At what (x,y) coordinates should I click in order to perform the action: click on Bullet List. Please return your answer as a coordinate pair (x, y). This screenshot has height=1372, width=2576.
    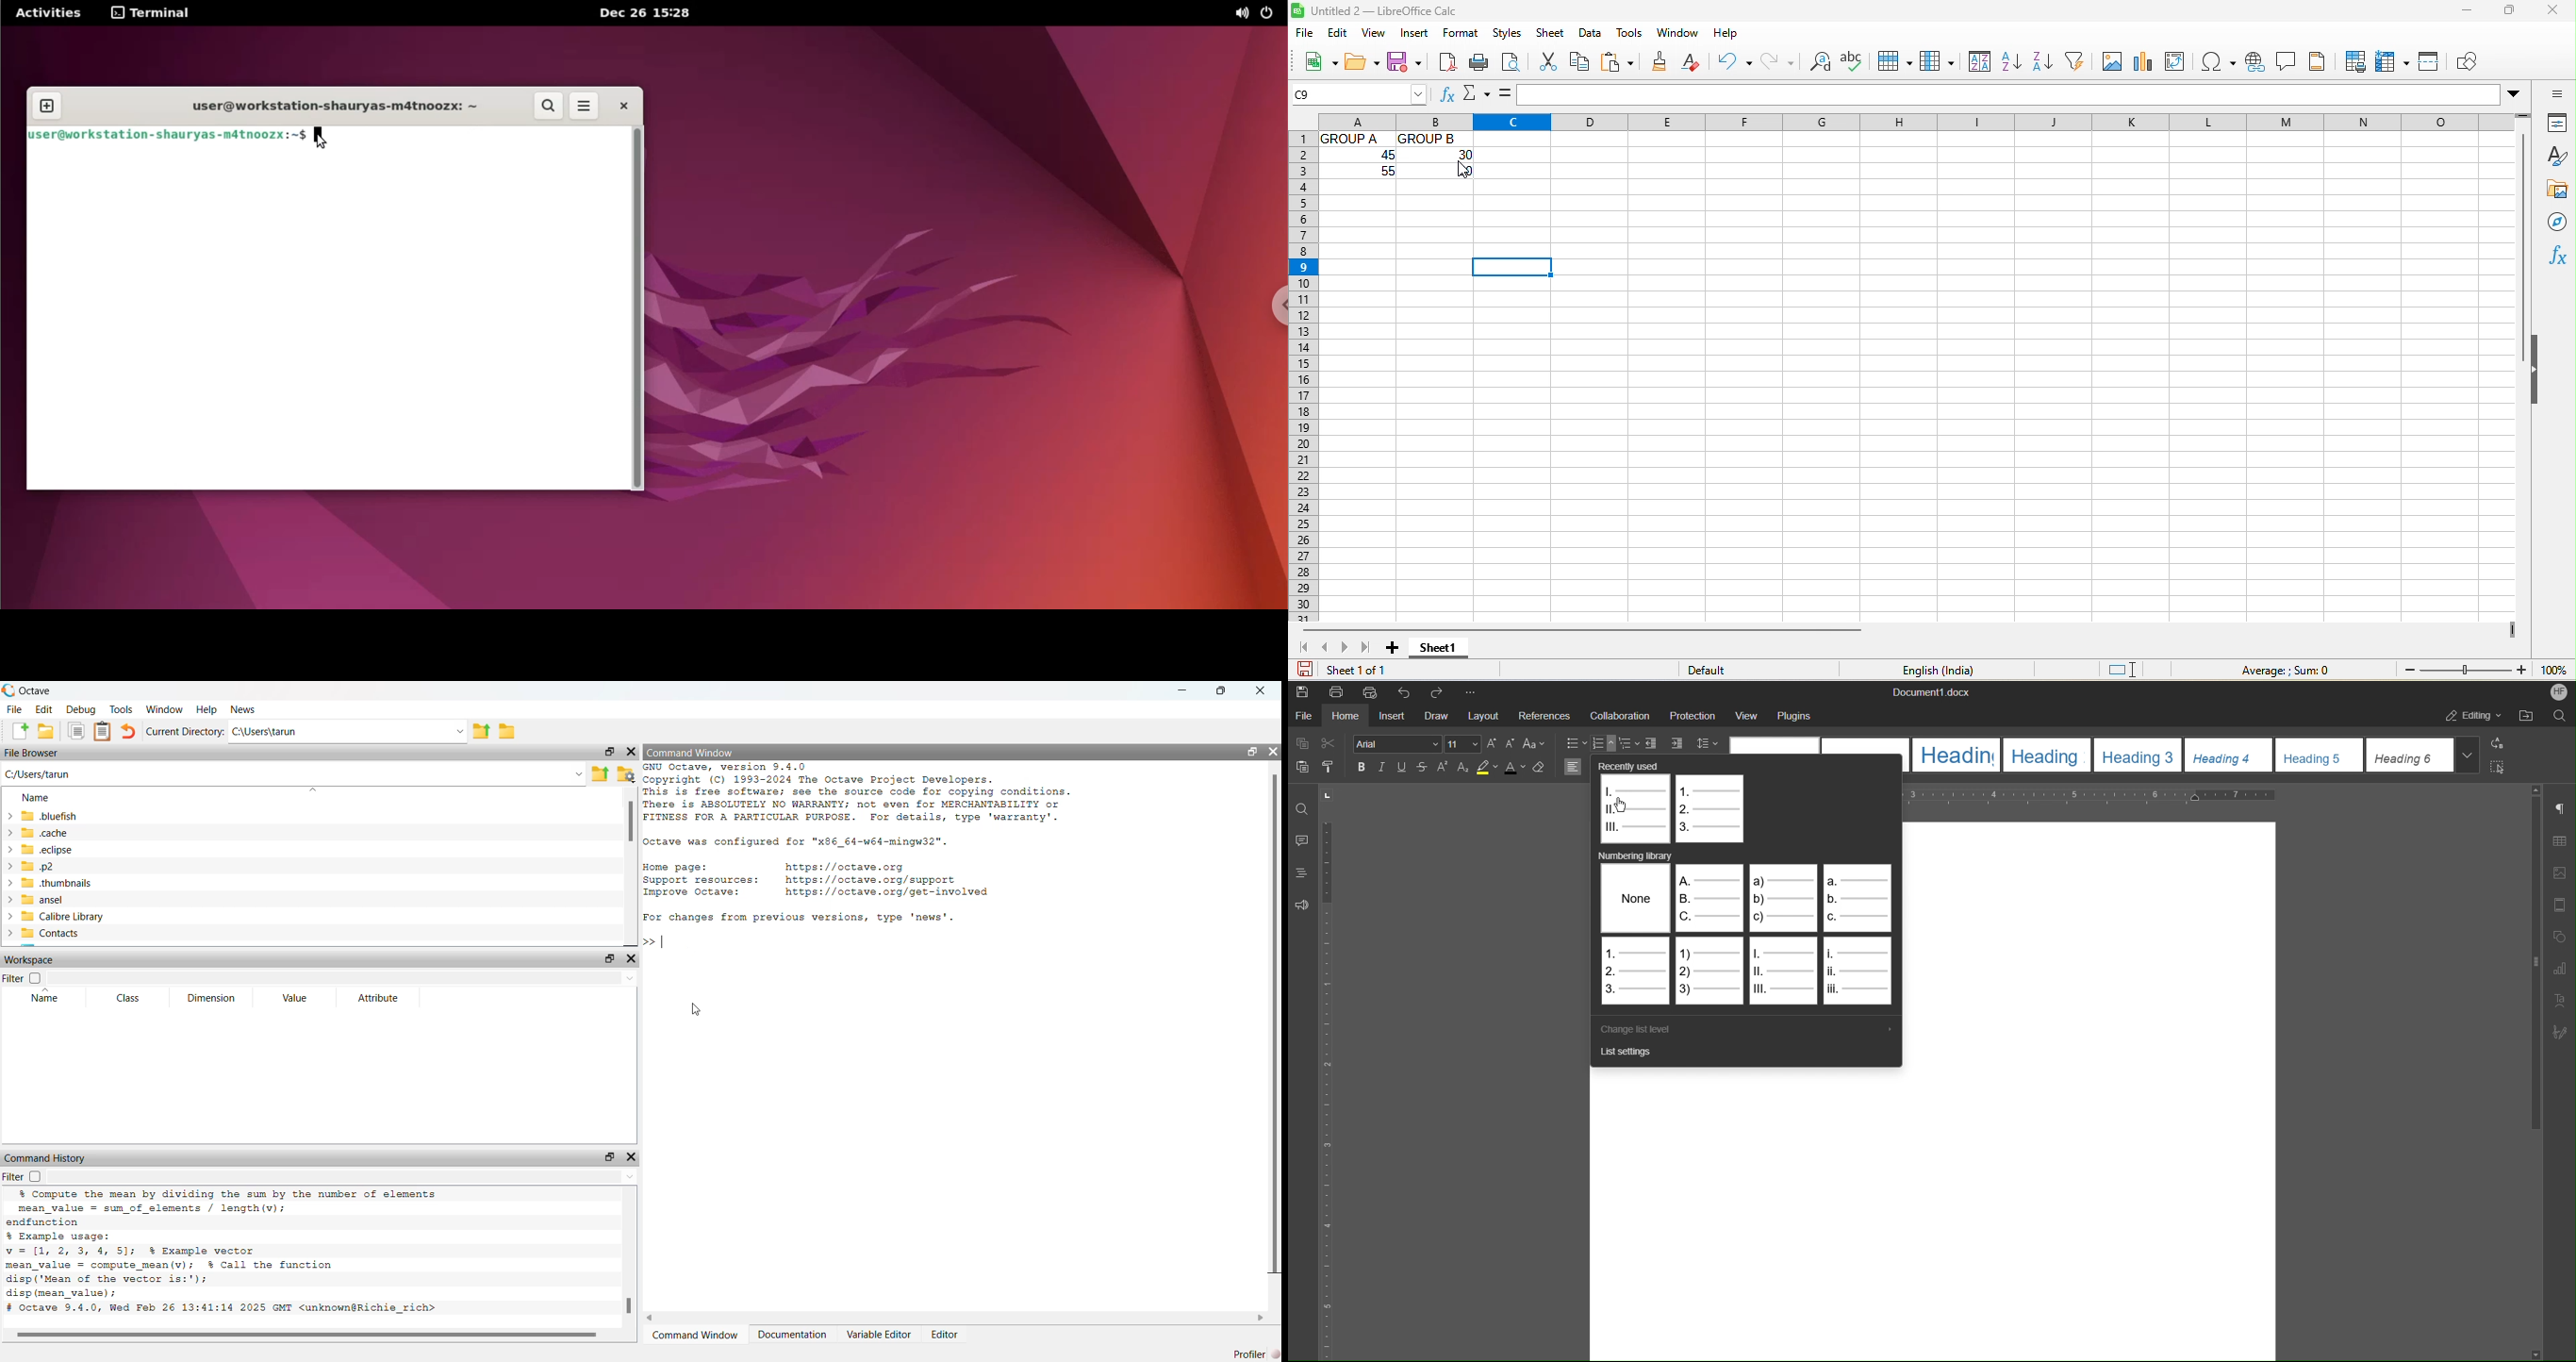
    Looking at the image, I should click on (1575, 744).